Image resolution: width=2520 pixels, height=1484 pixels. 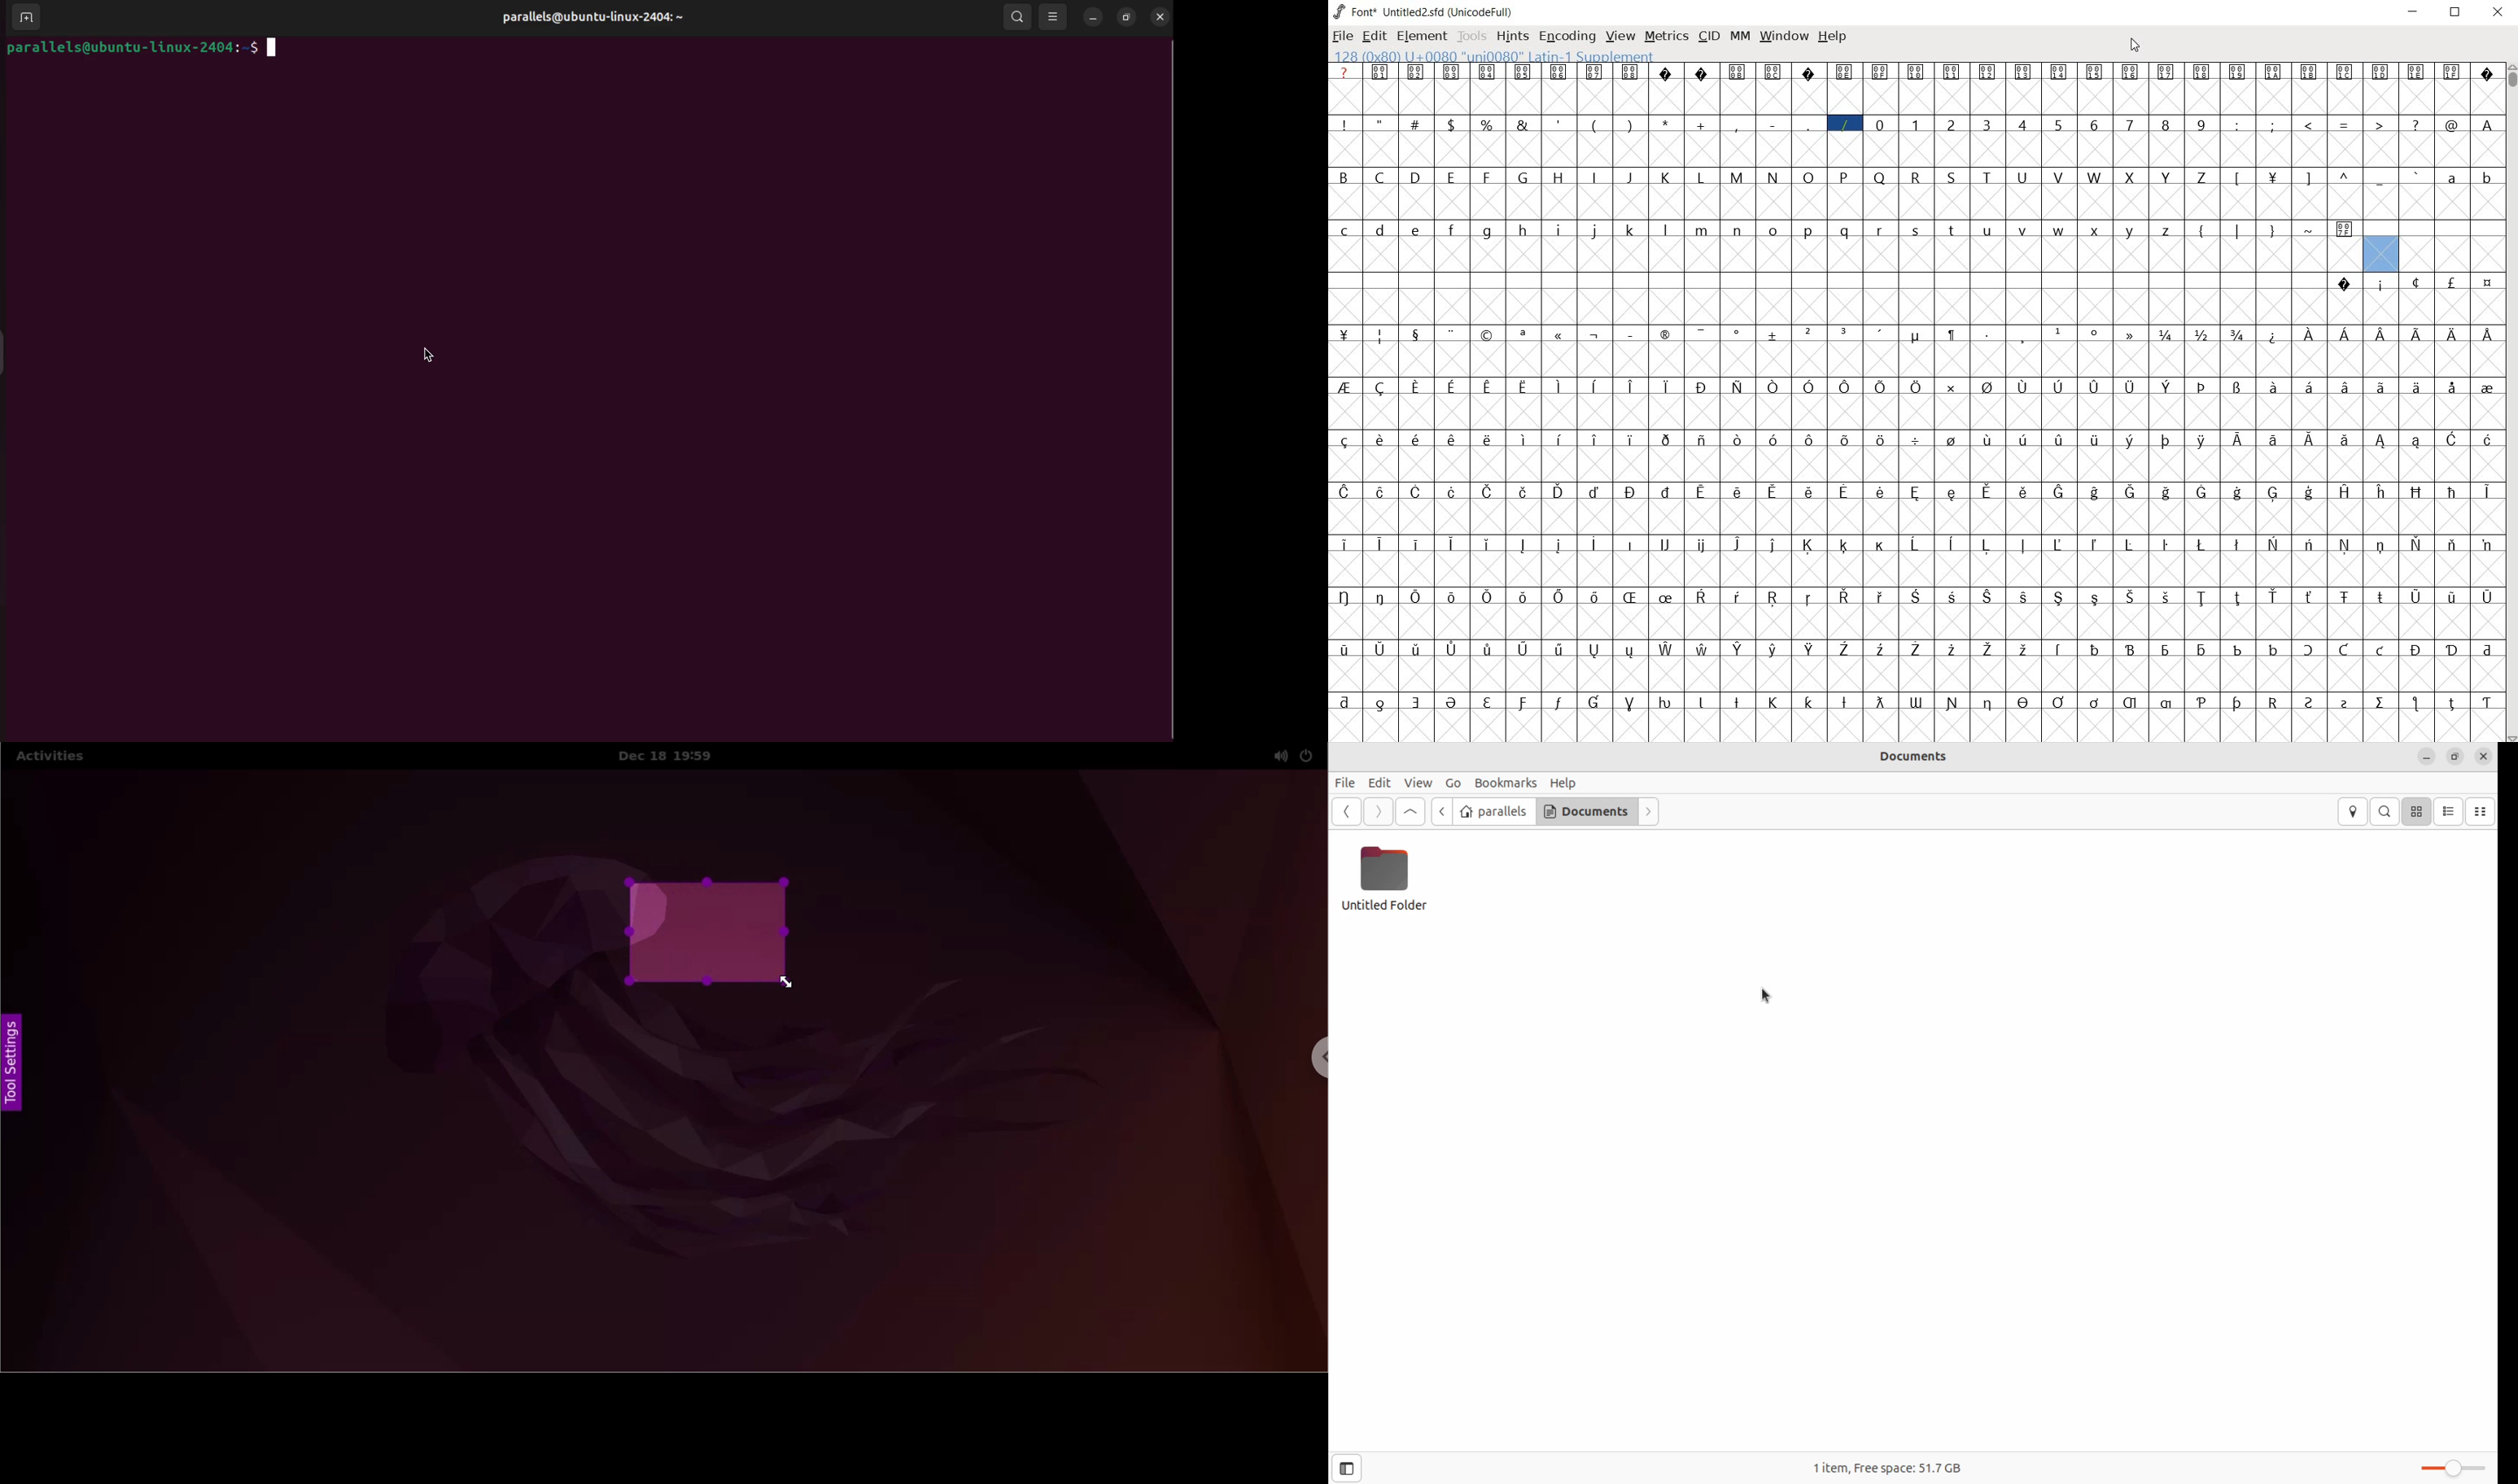 I want to click on glyph, so click(x=2380, y=650).